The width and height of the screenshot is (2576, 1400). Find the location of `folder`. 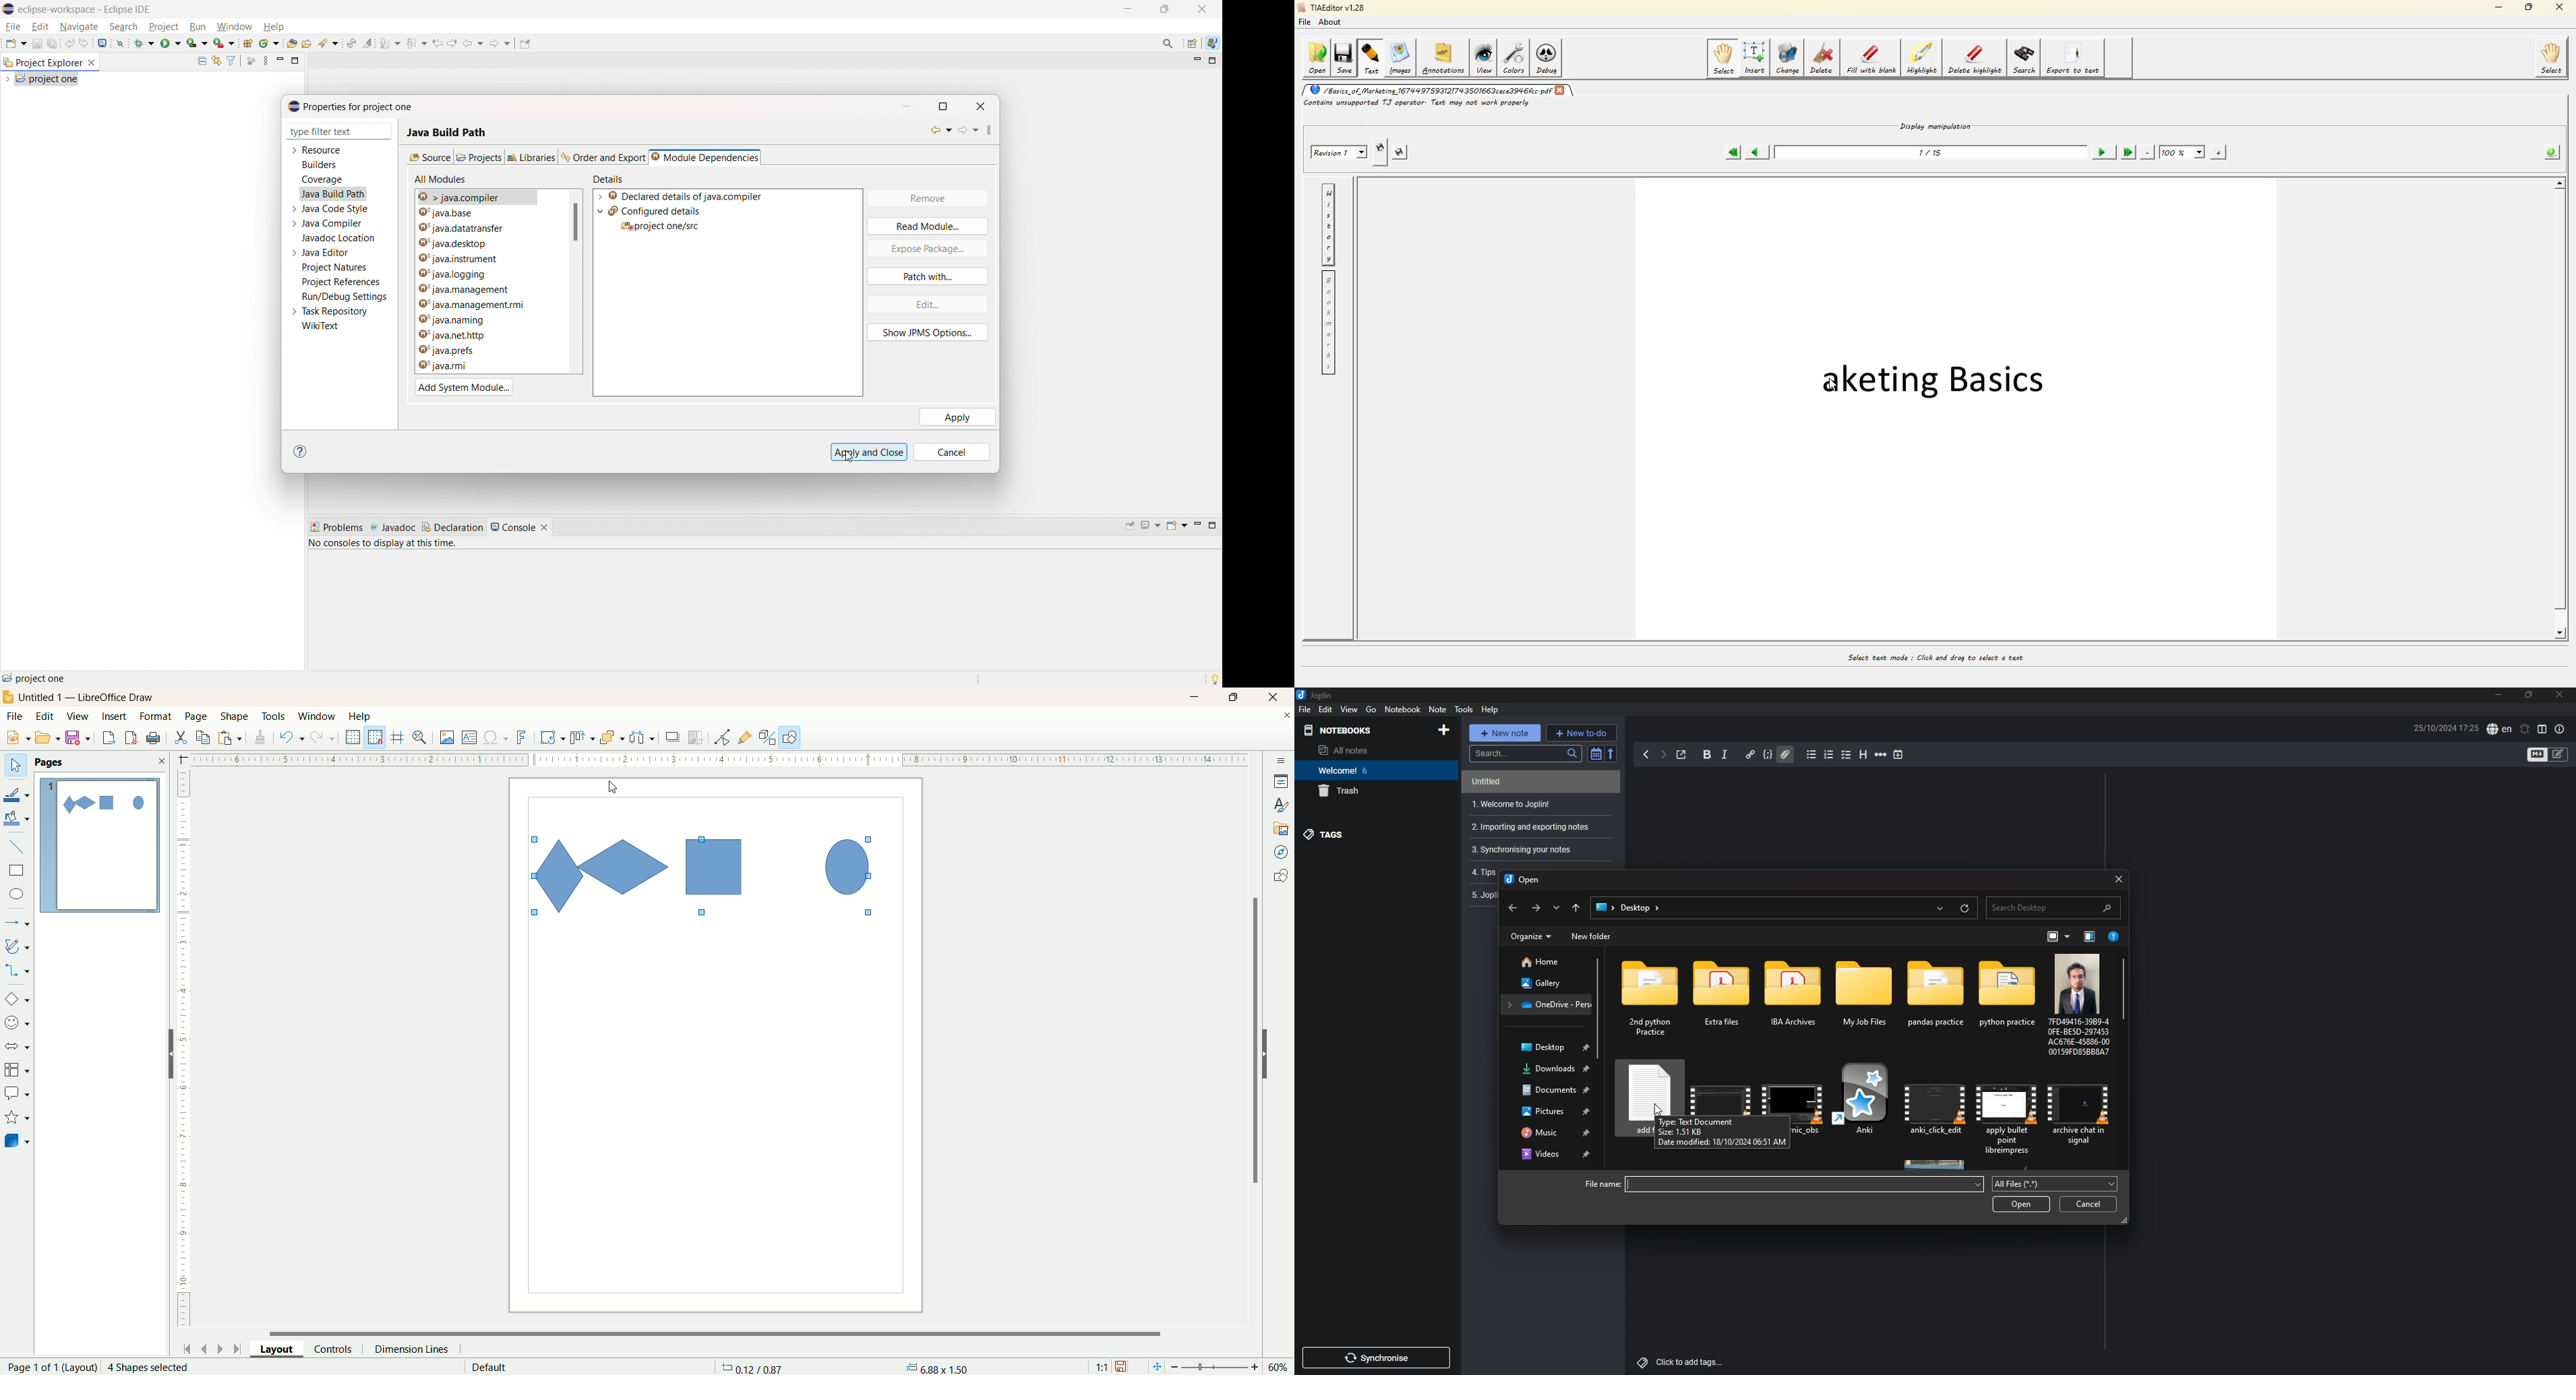

folder is located at coordinates (2005, 1001).